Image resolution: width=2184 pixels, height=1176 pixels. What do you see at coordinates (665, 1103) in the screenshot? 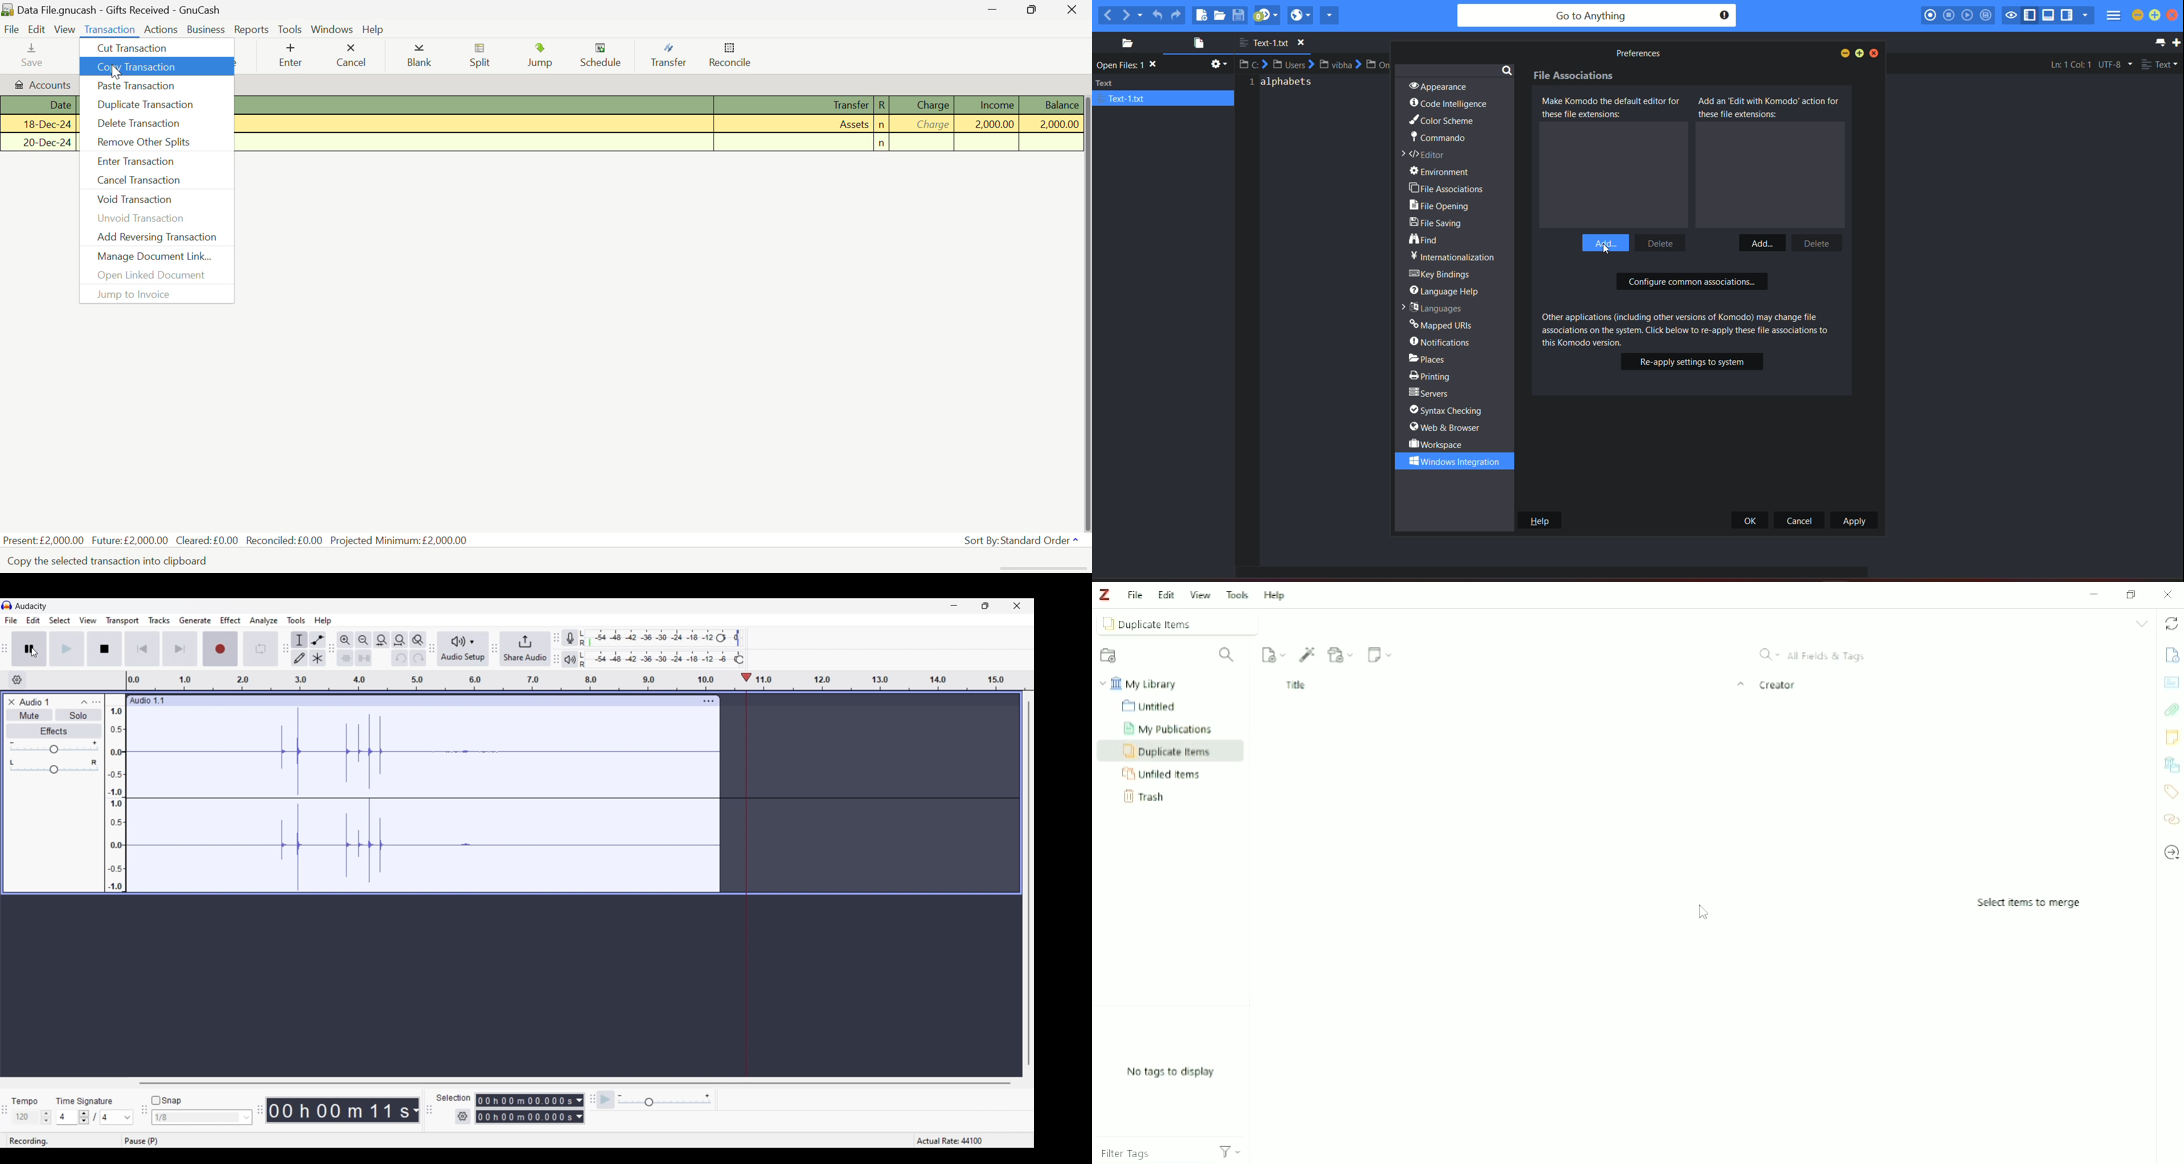
I see `Slider to change playback speed` at bounding box center [665, 1103].